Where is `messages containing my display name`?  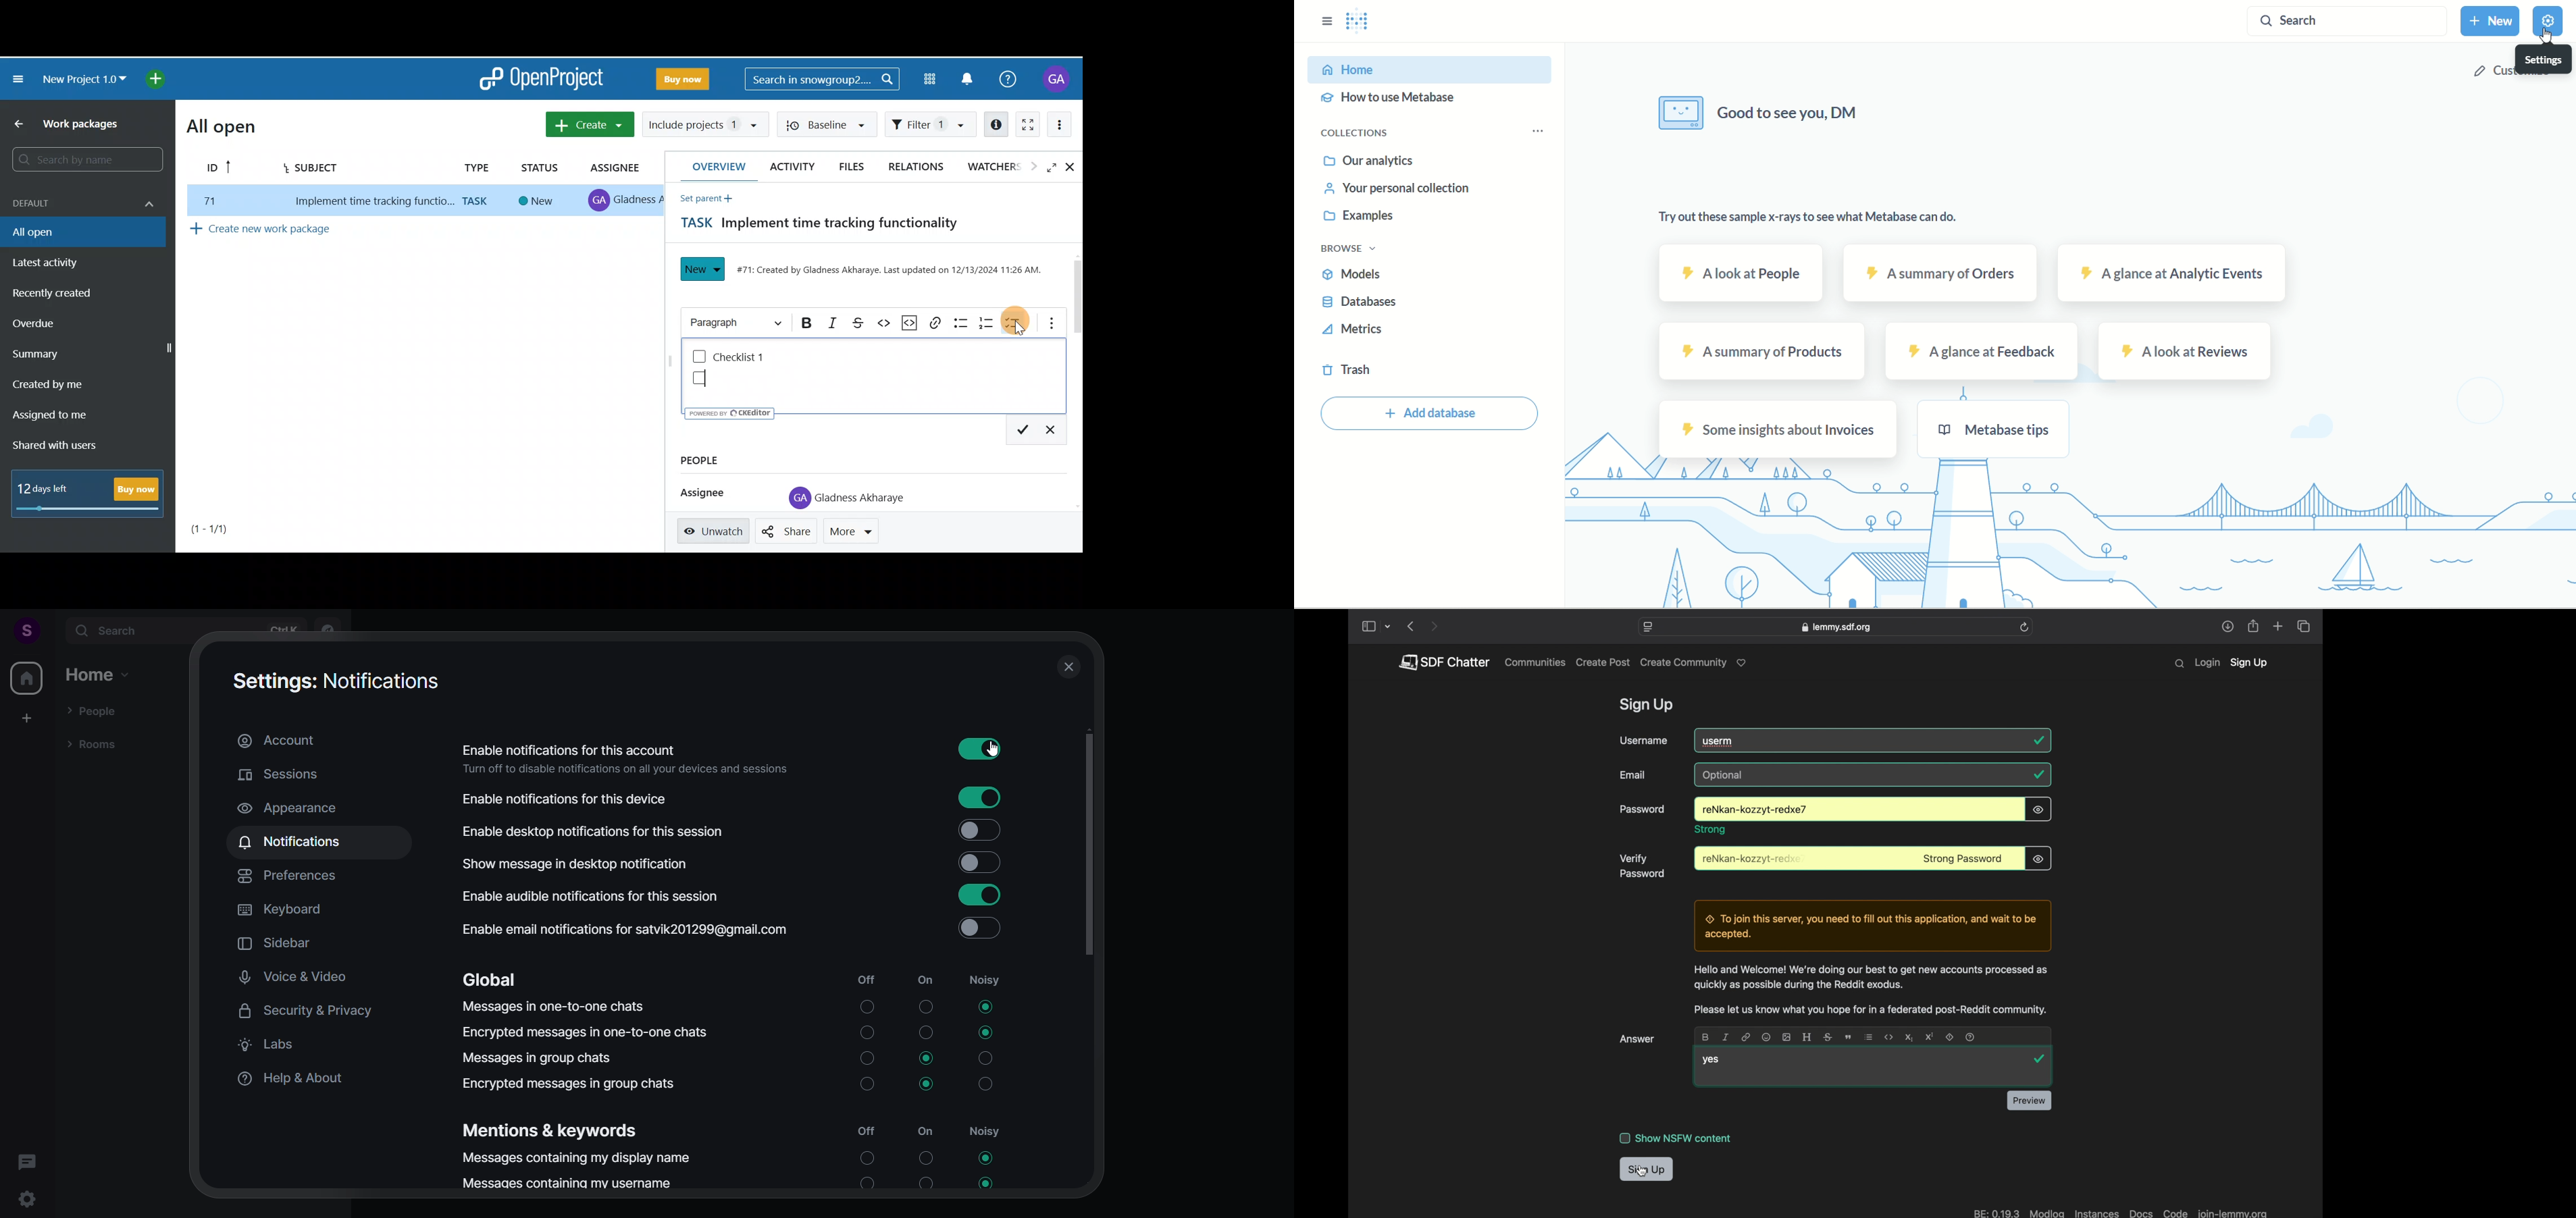 messages containing my display name is located at coordinates (745, 1159).